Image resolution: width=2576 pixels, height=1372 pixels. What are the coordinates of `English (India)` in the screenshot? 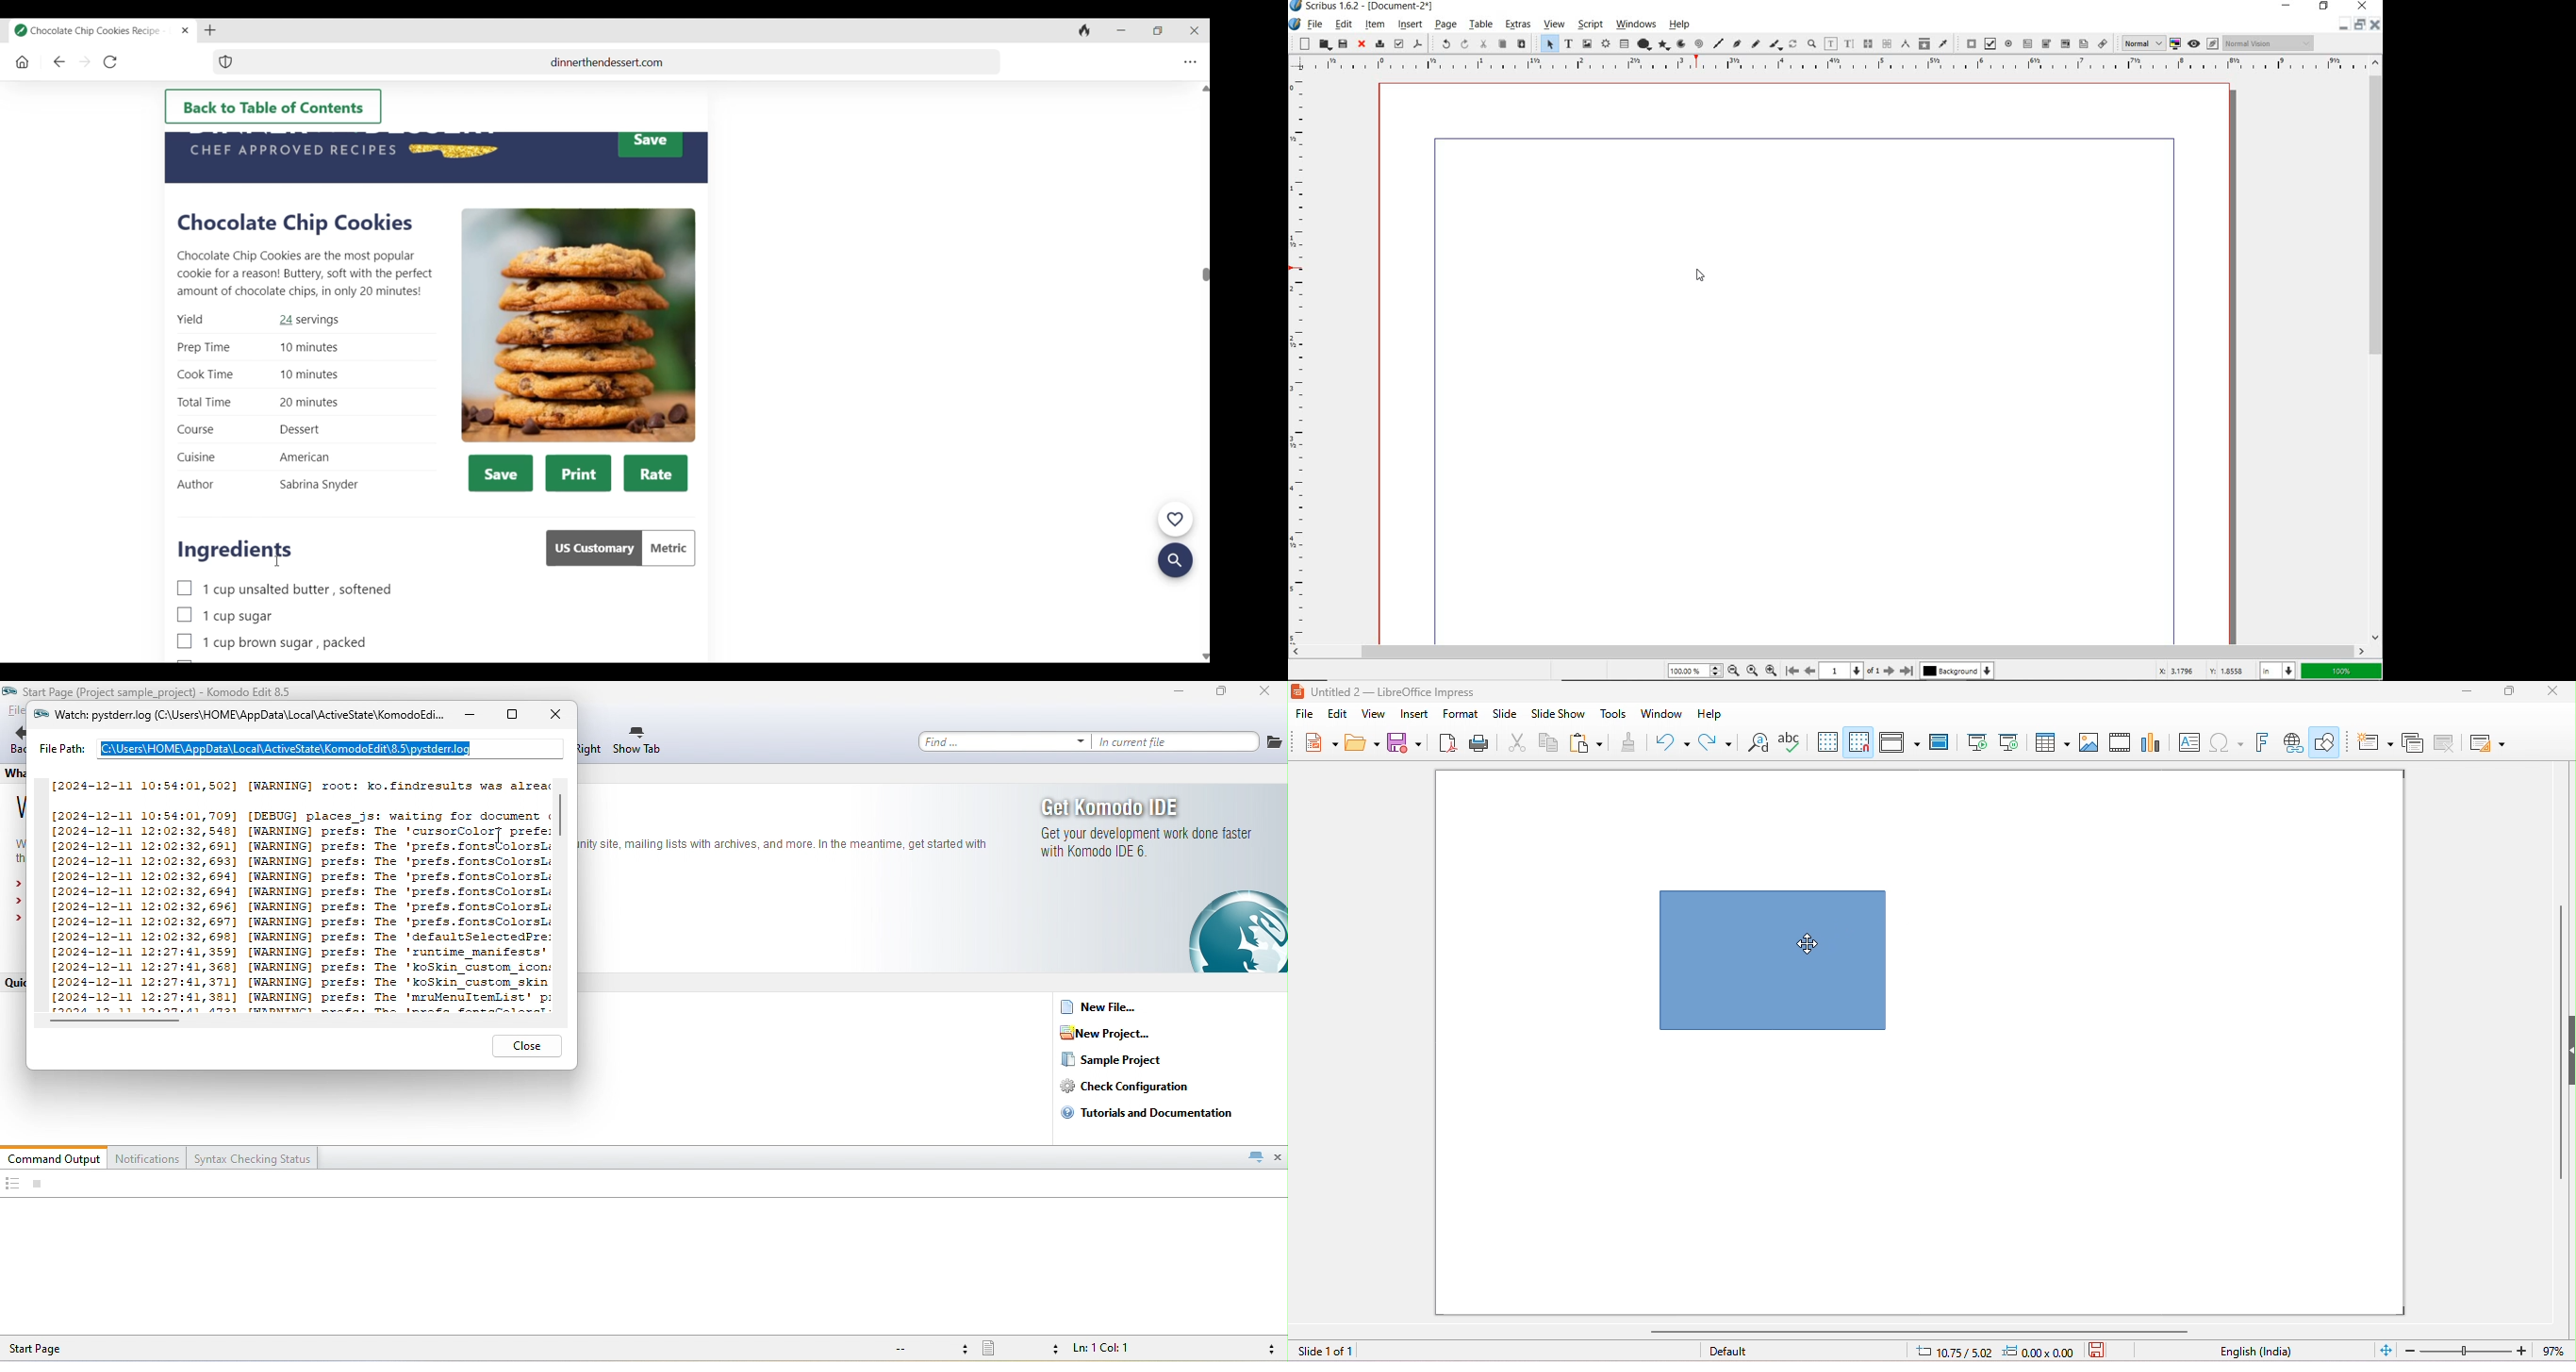 It's located at (2256, 1352).